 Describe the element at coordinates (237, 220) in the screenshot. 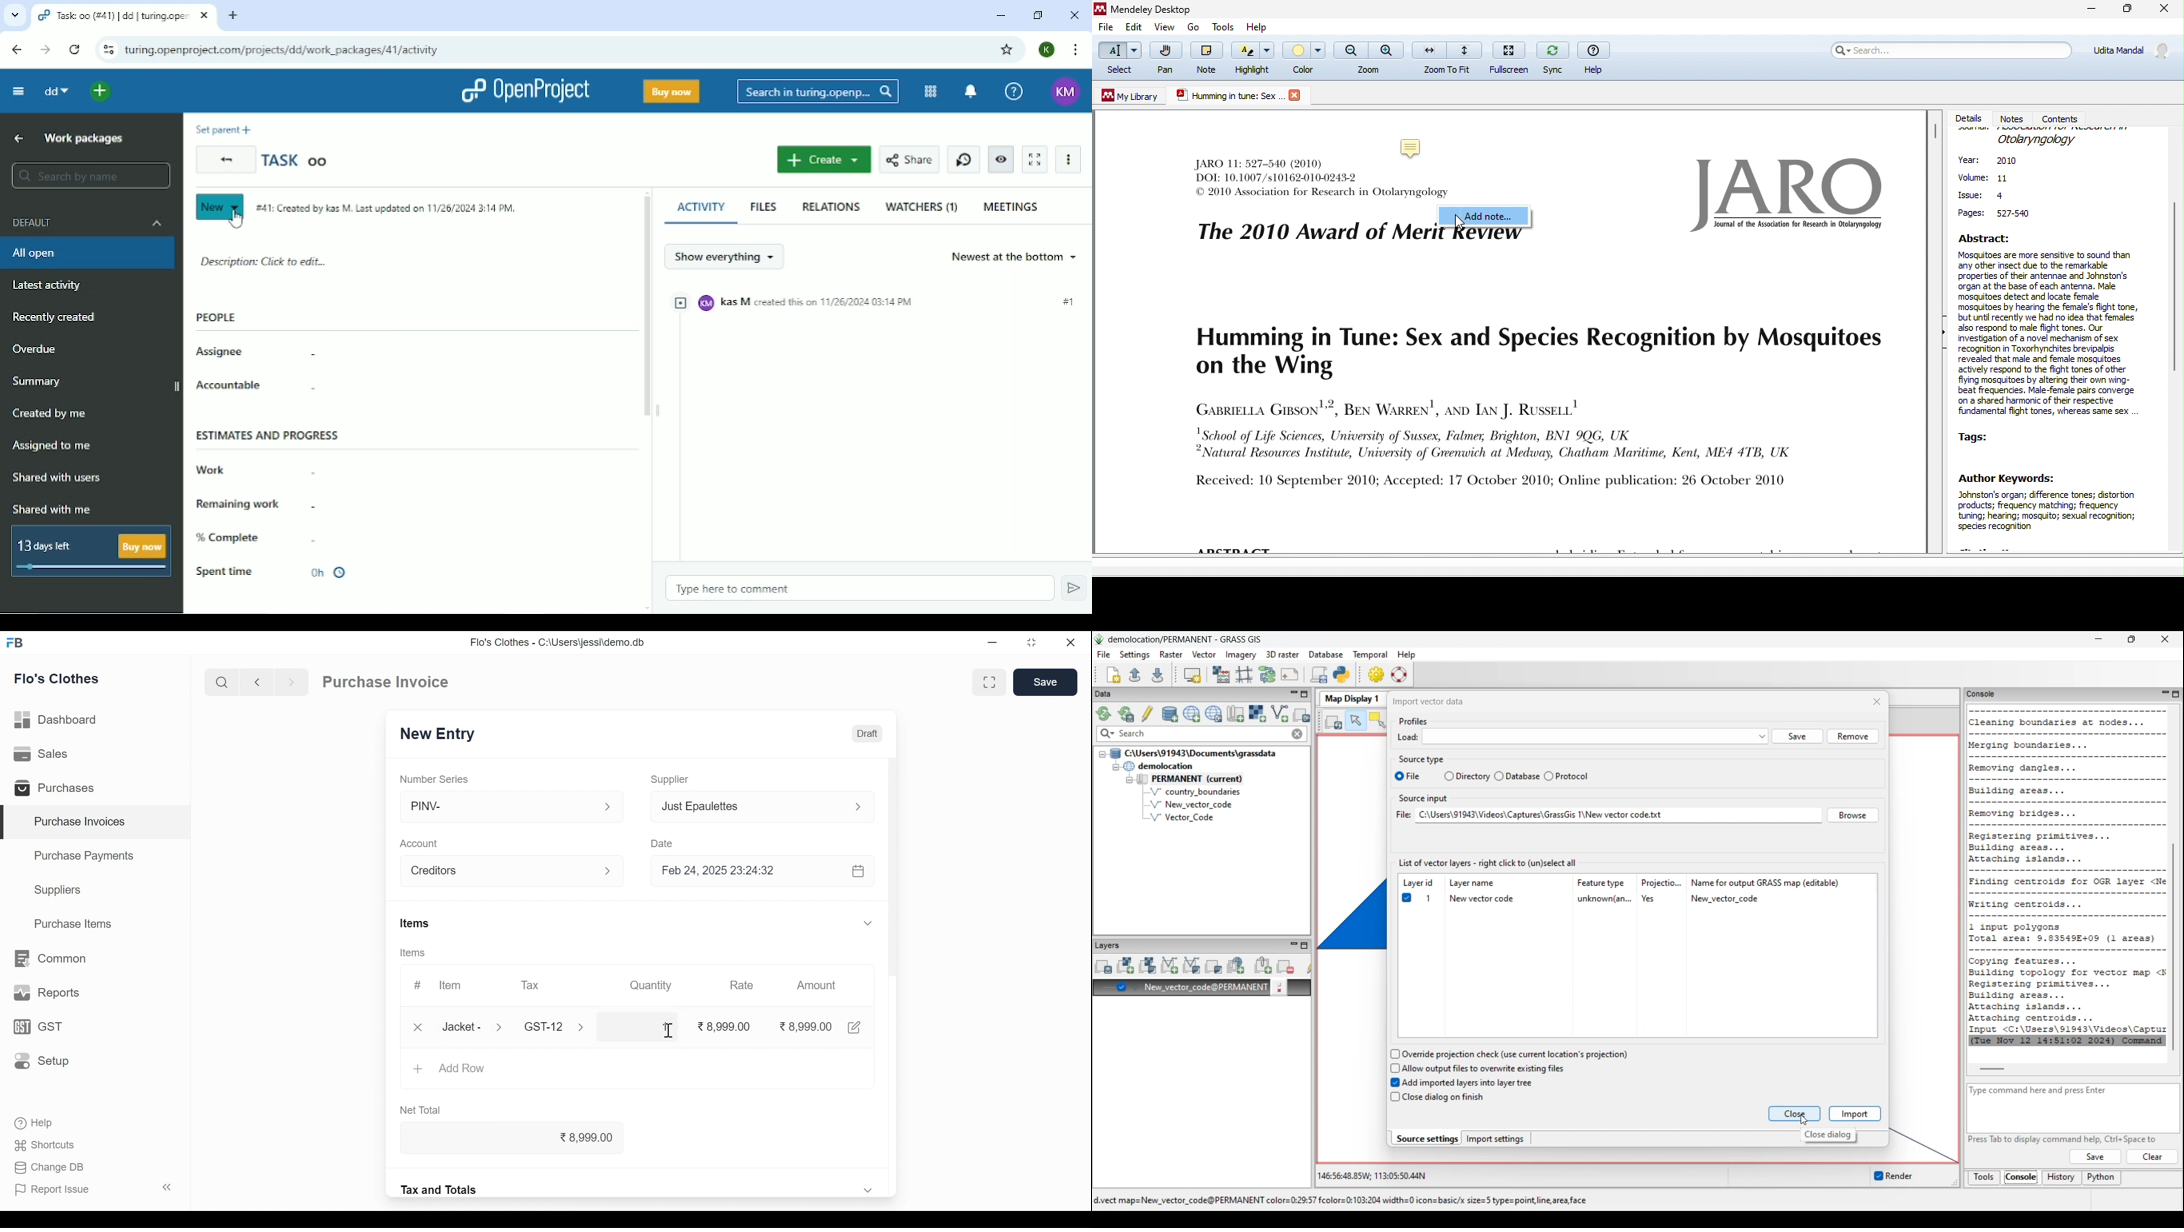

I see `cursor` at that location.